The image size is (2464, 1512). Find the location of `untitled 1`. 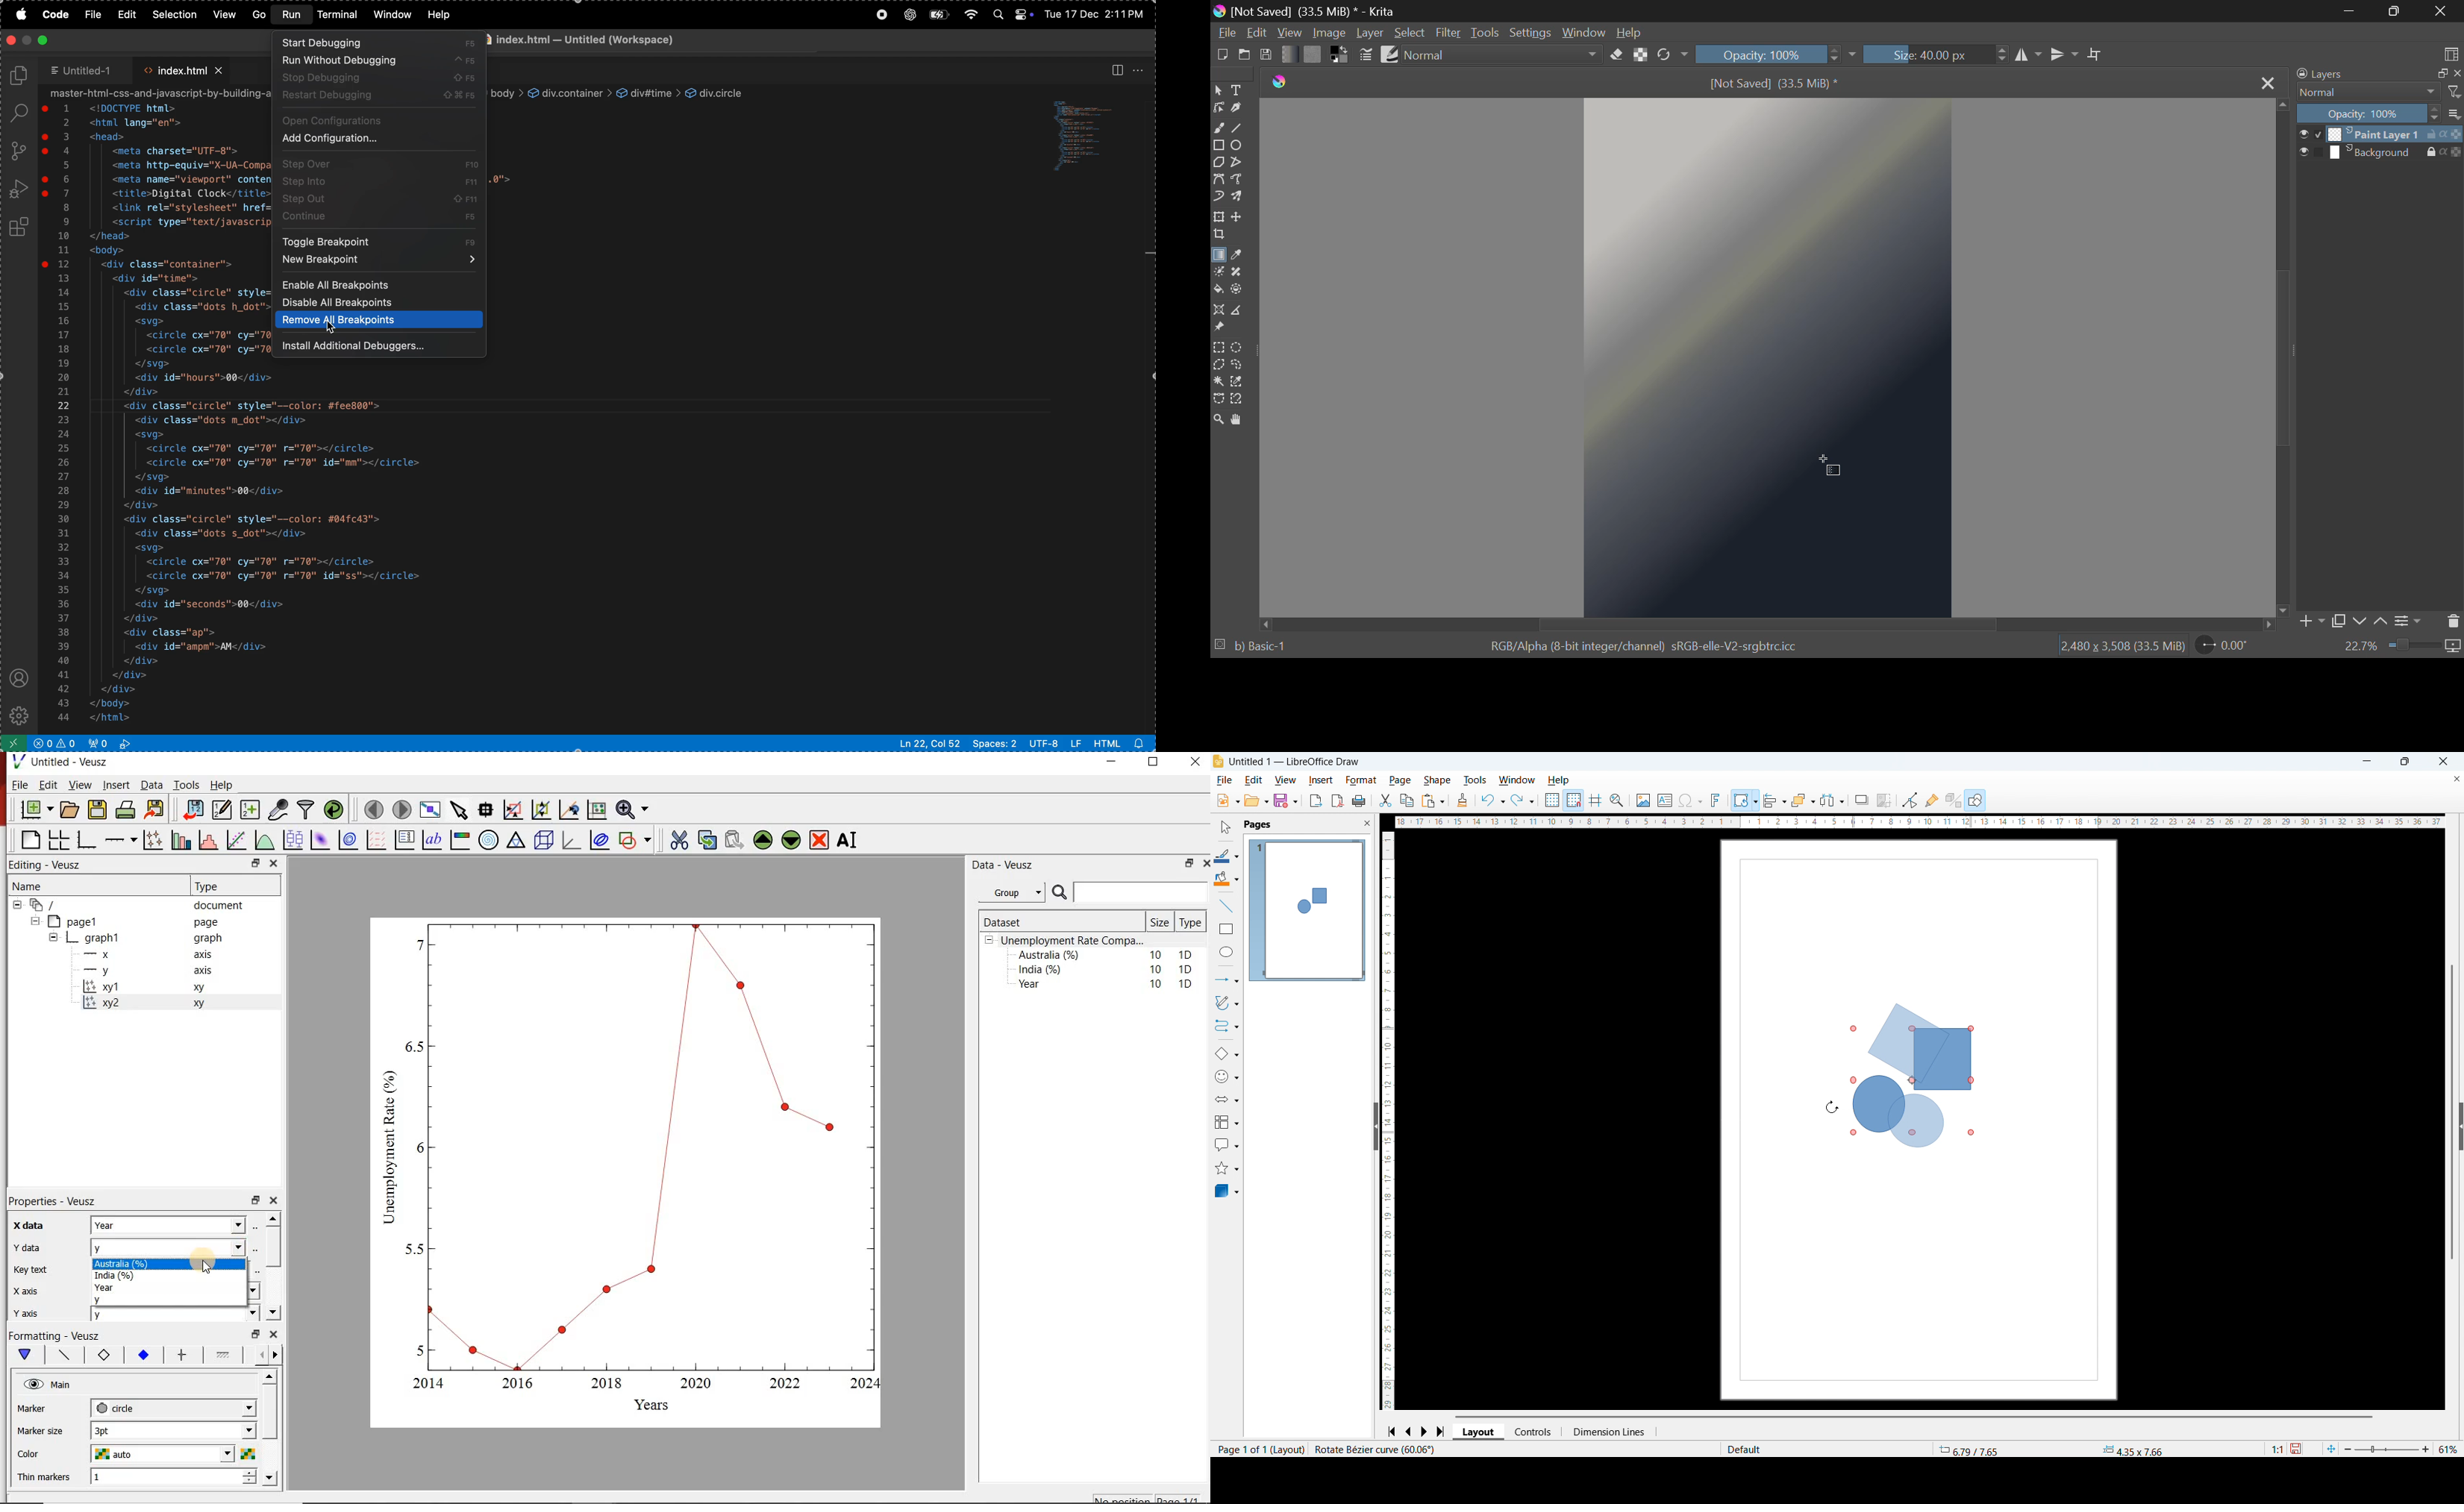

untitled 1 is located at coordinates (85, 70).